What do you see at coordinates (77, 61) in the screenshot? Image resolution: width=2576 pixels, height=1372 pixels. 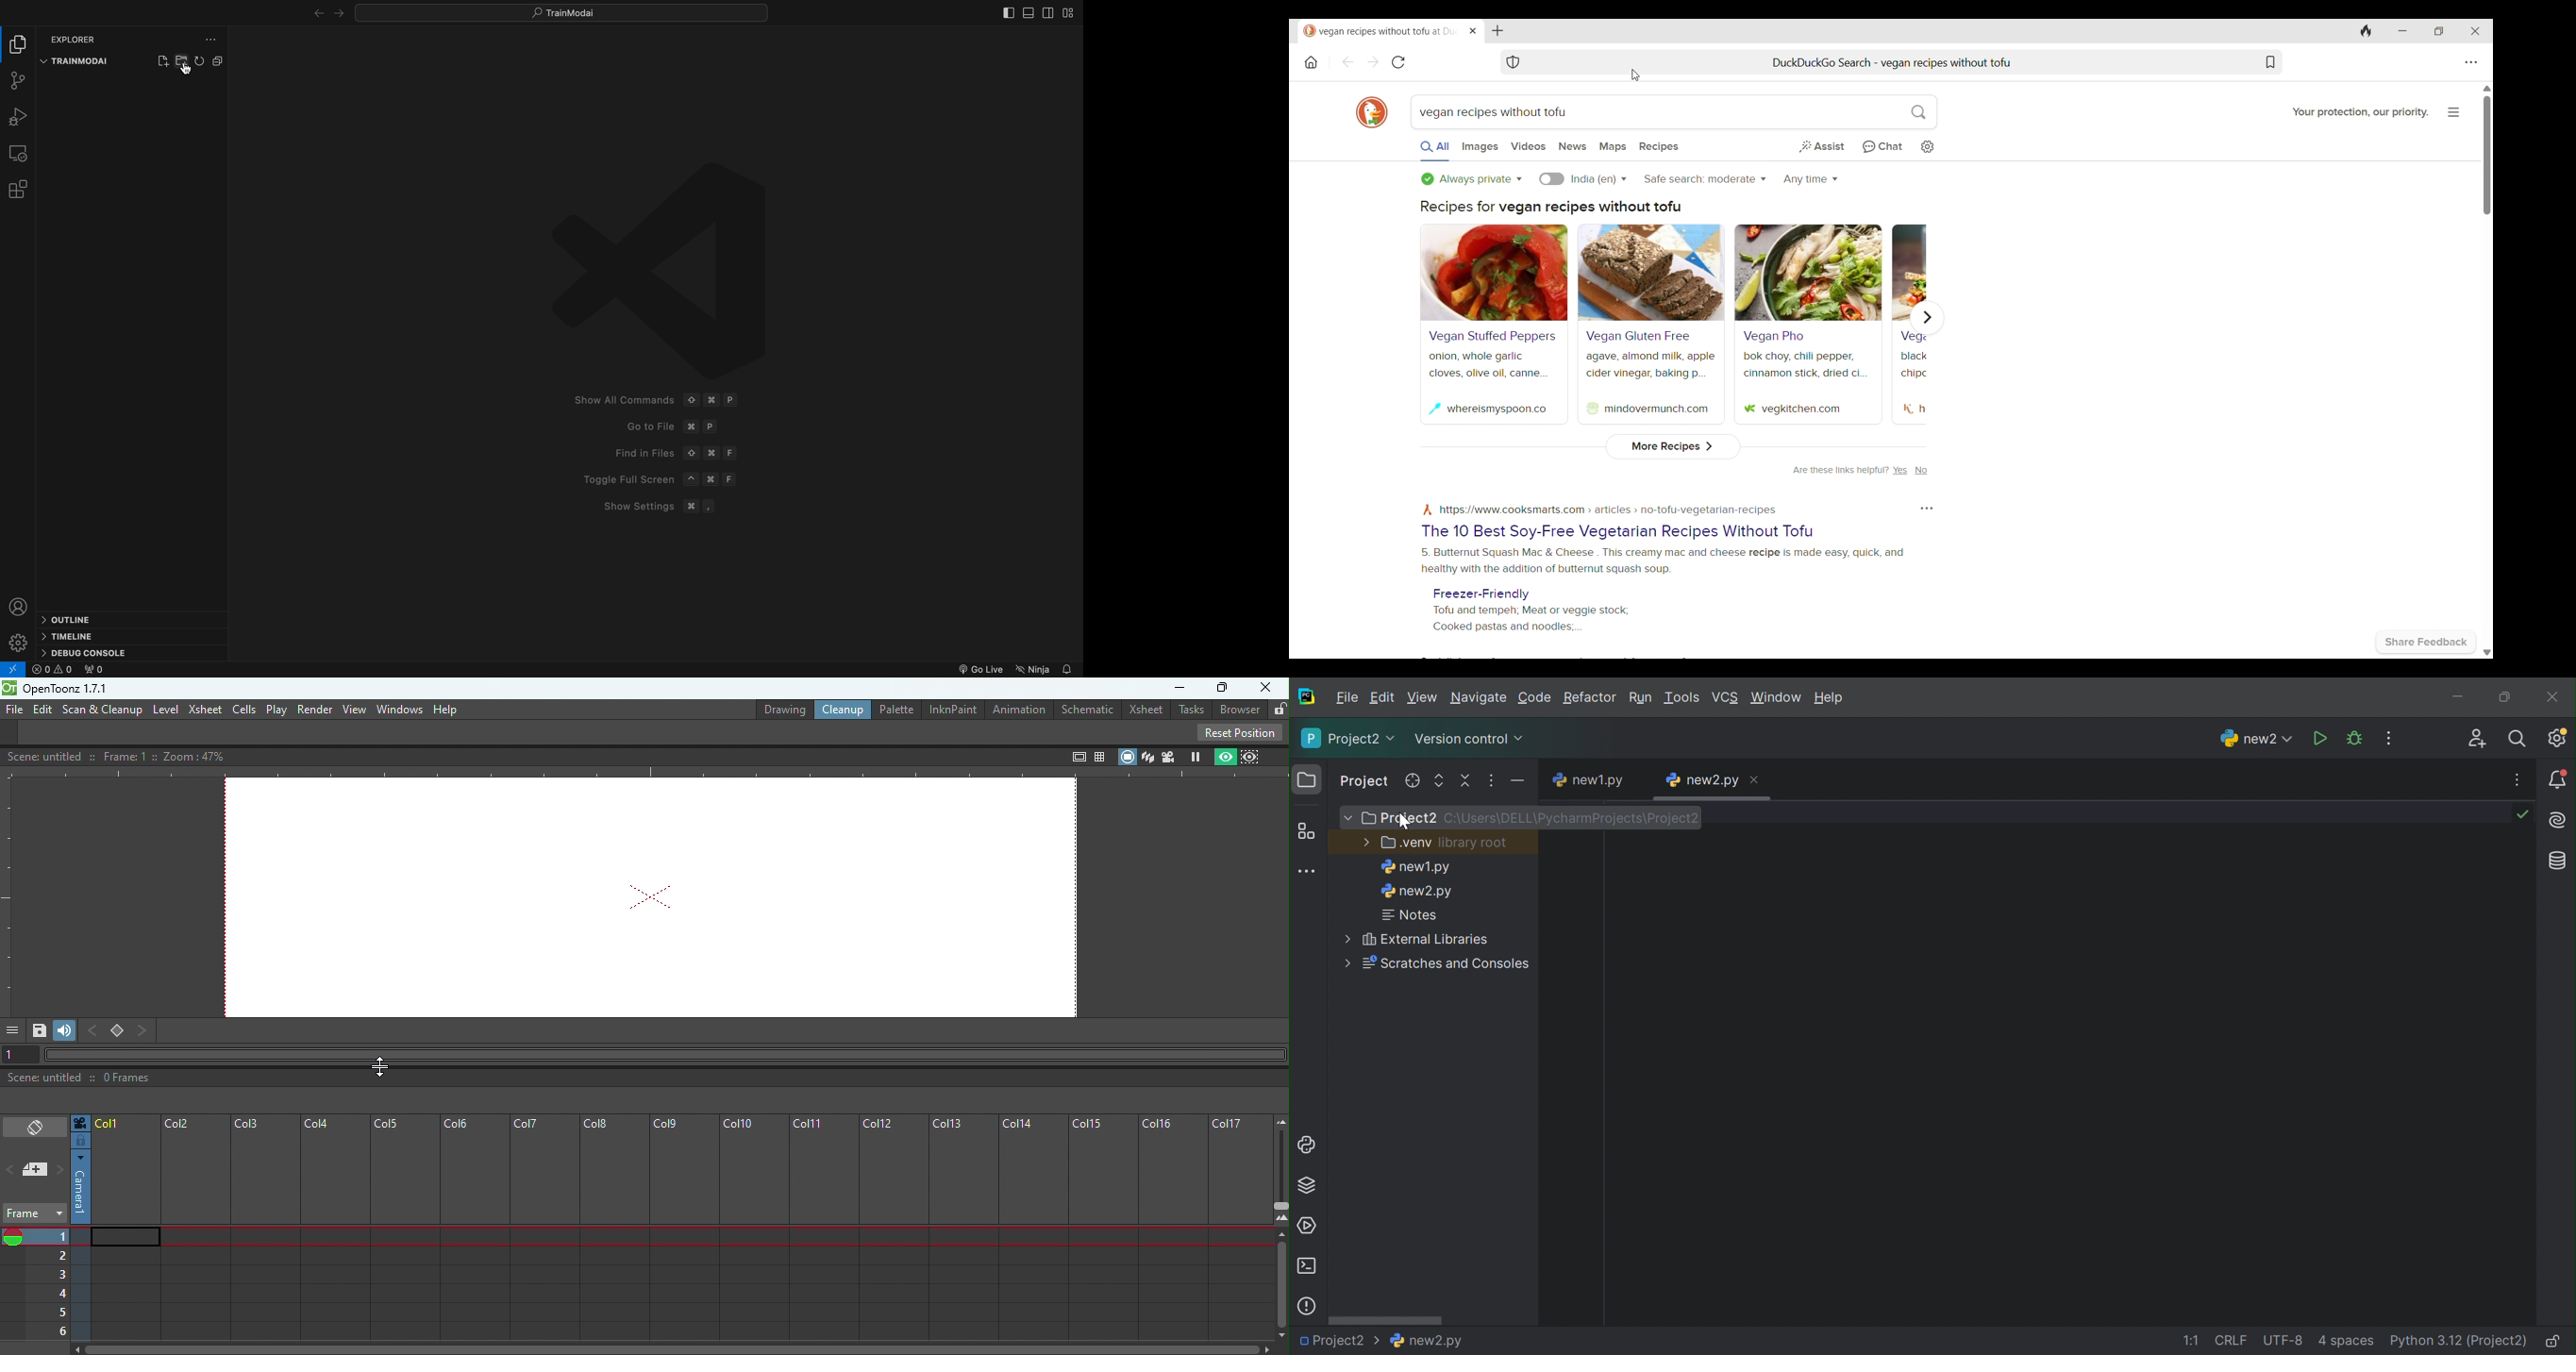 I see `trainmqdi` at bounding box center [77, 61].